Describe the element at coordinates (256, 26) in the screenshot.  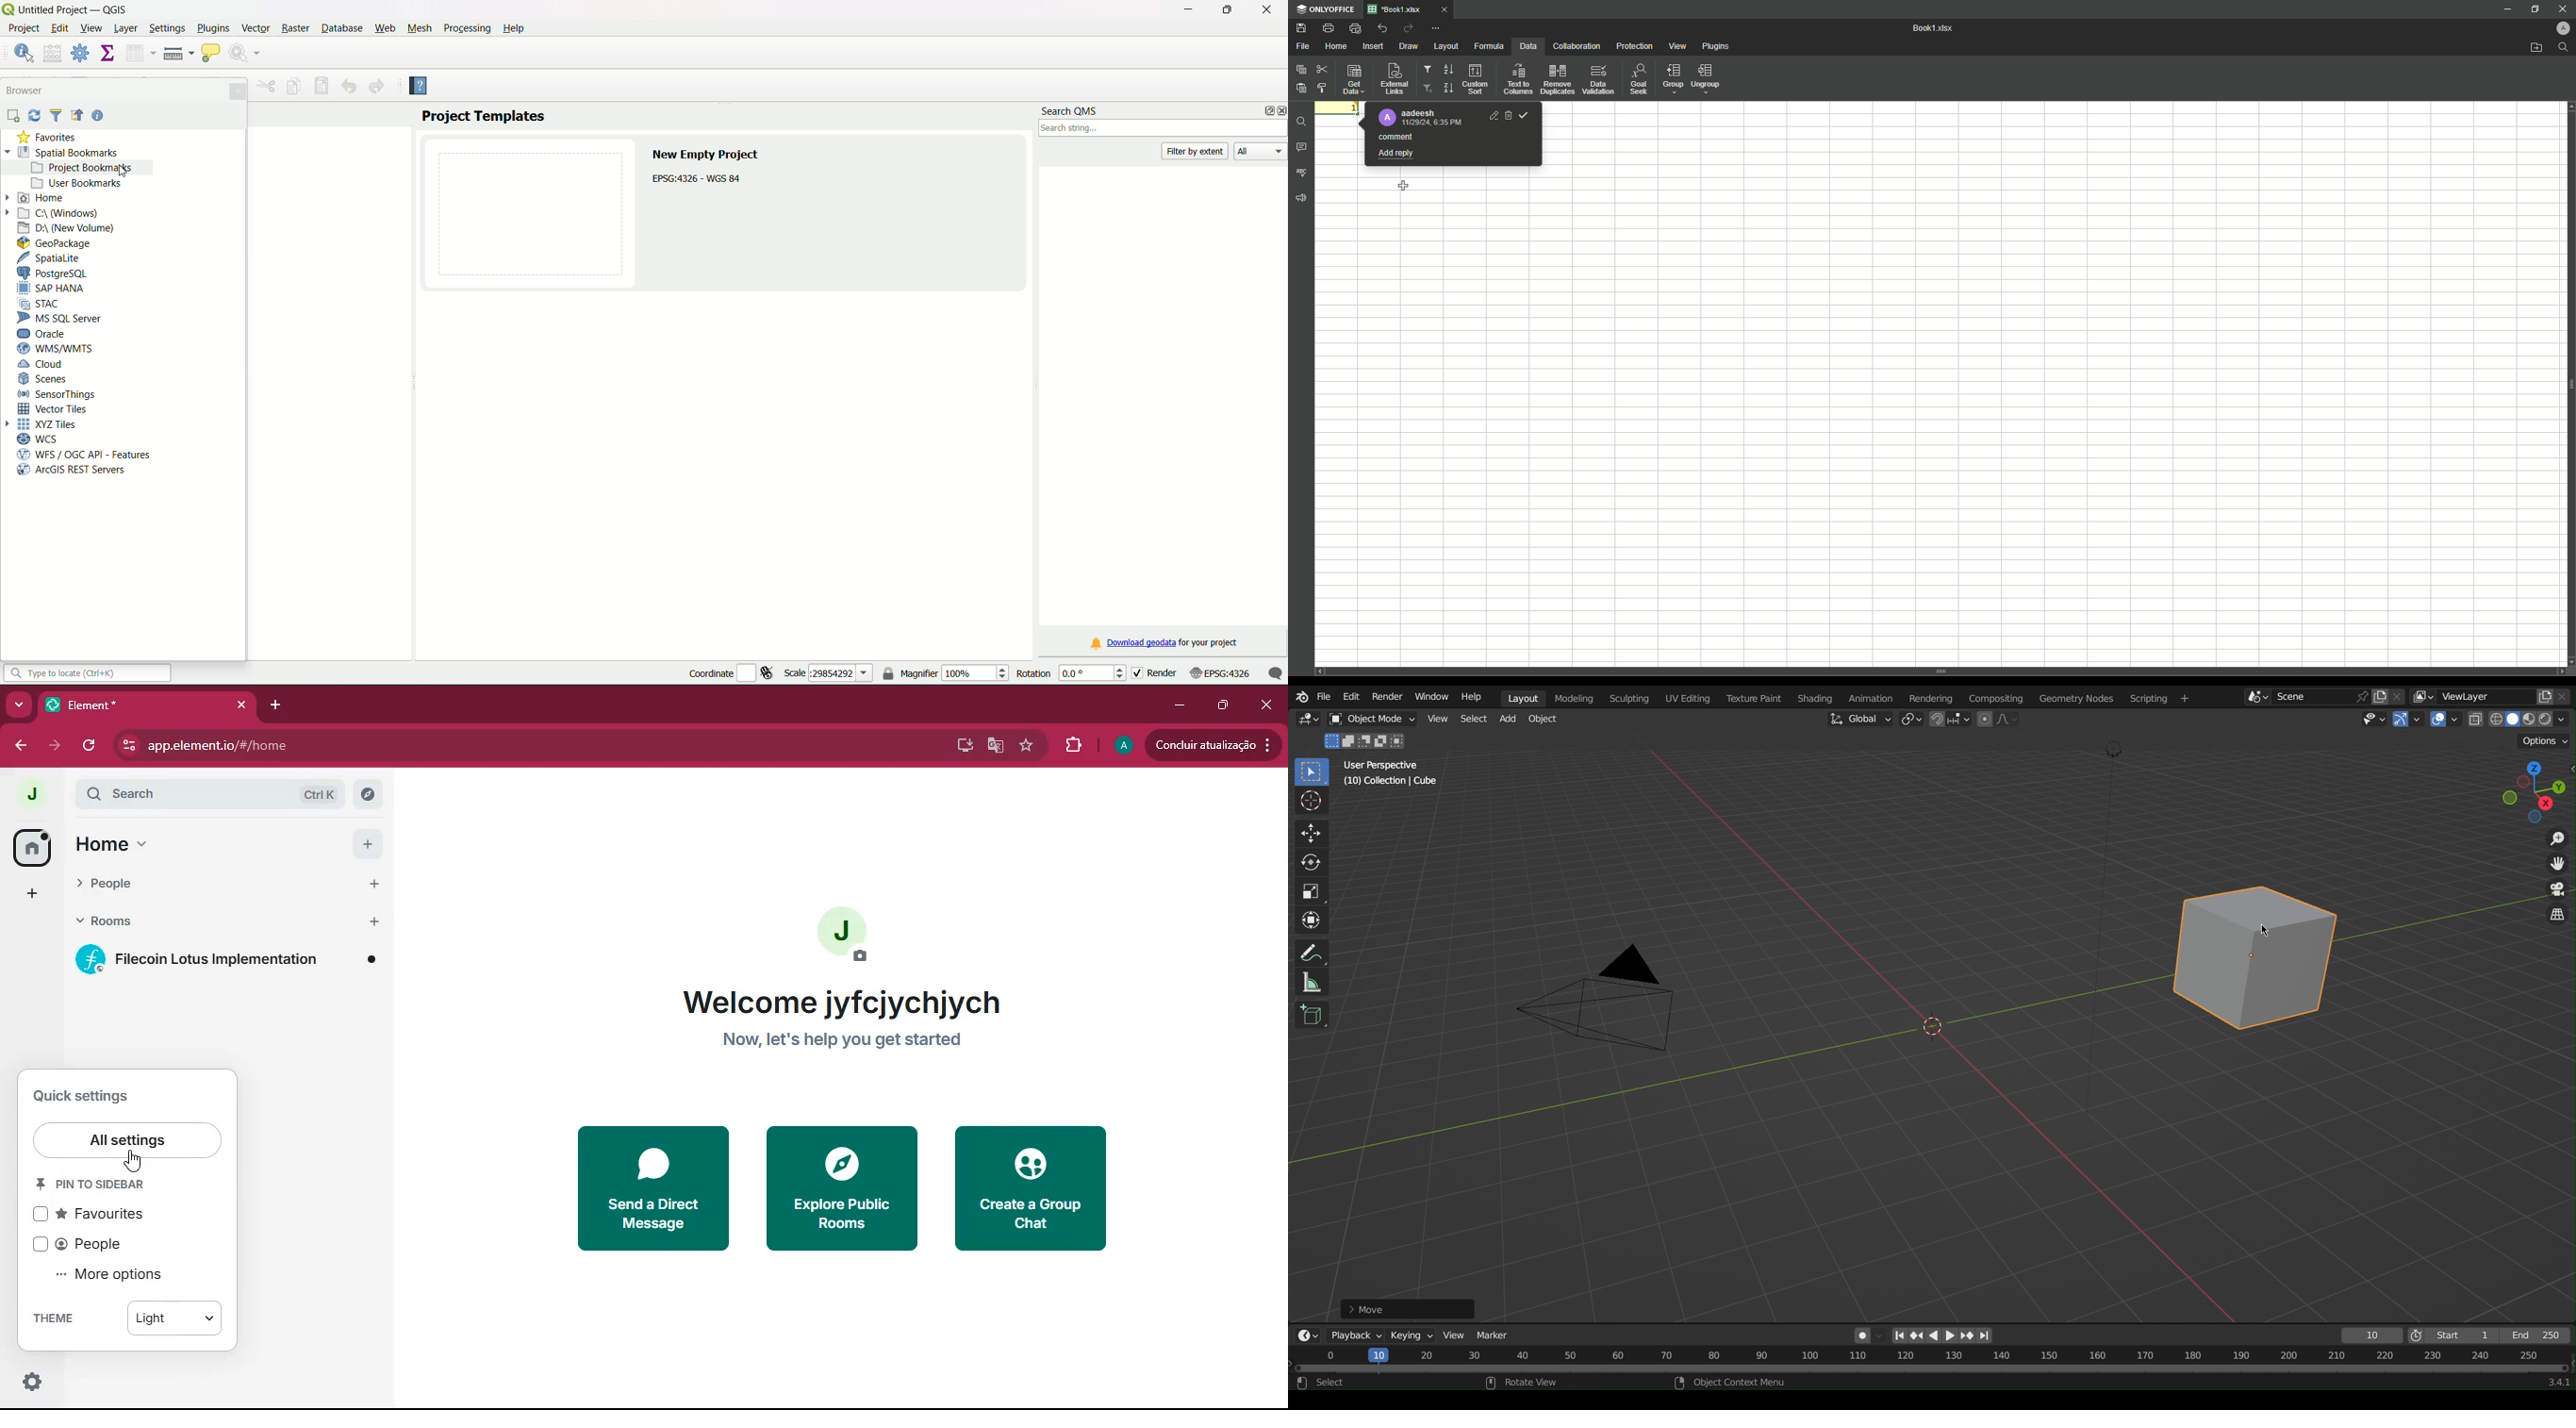
I see `Vector` at that location.